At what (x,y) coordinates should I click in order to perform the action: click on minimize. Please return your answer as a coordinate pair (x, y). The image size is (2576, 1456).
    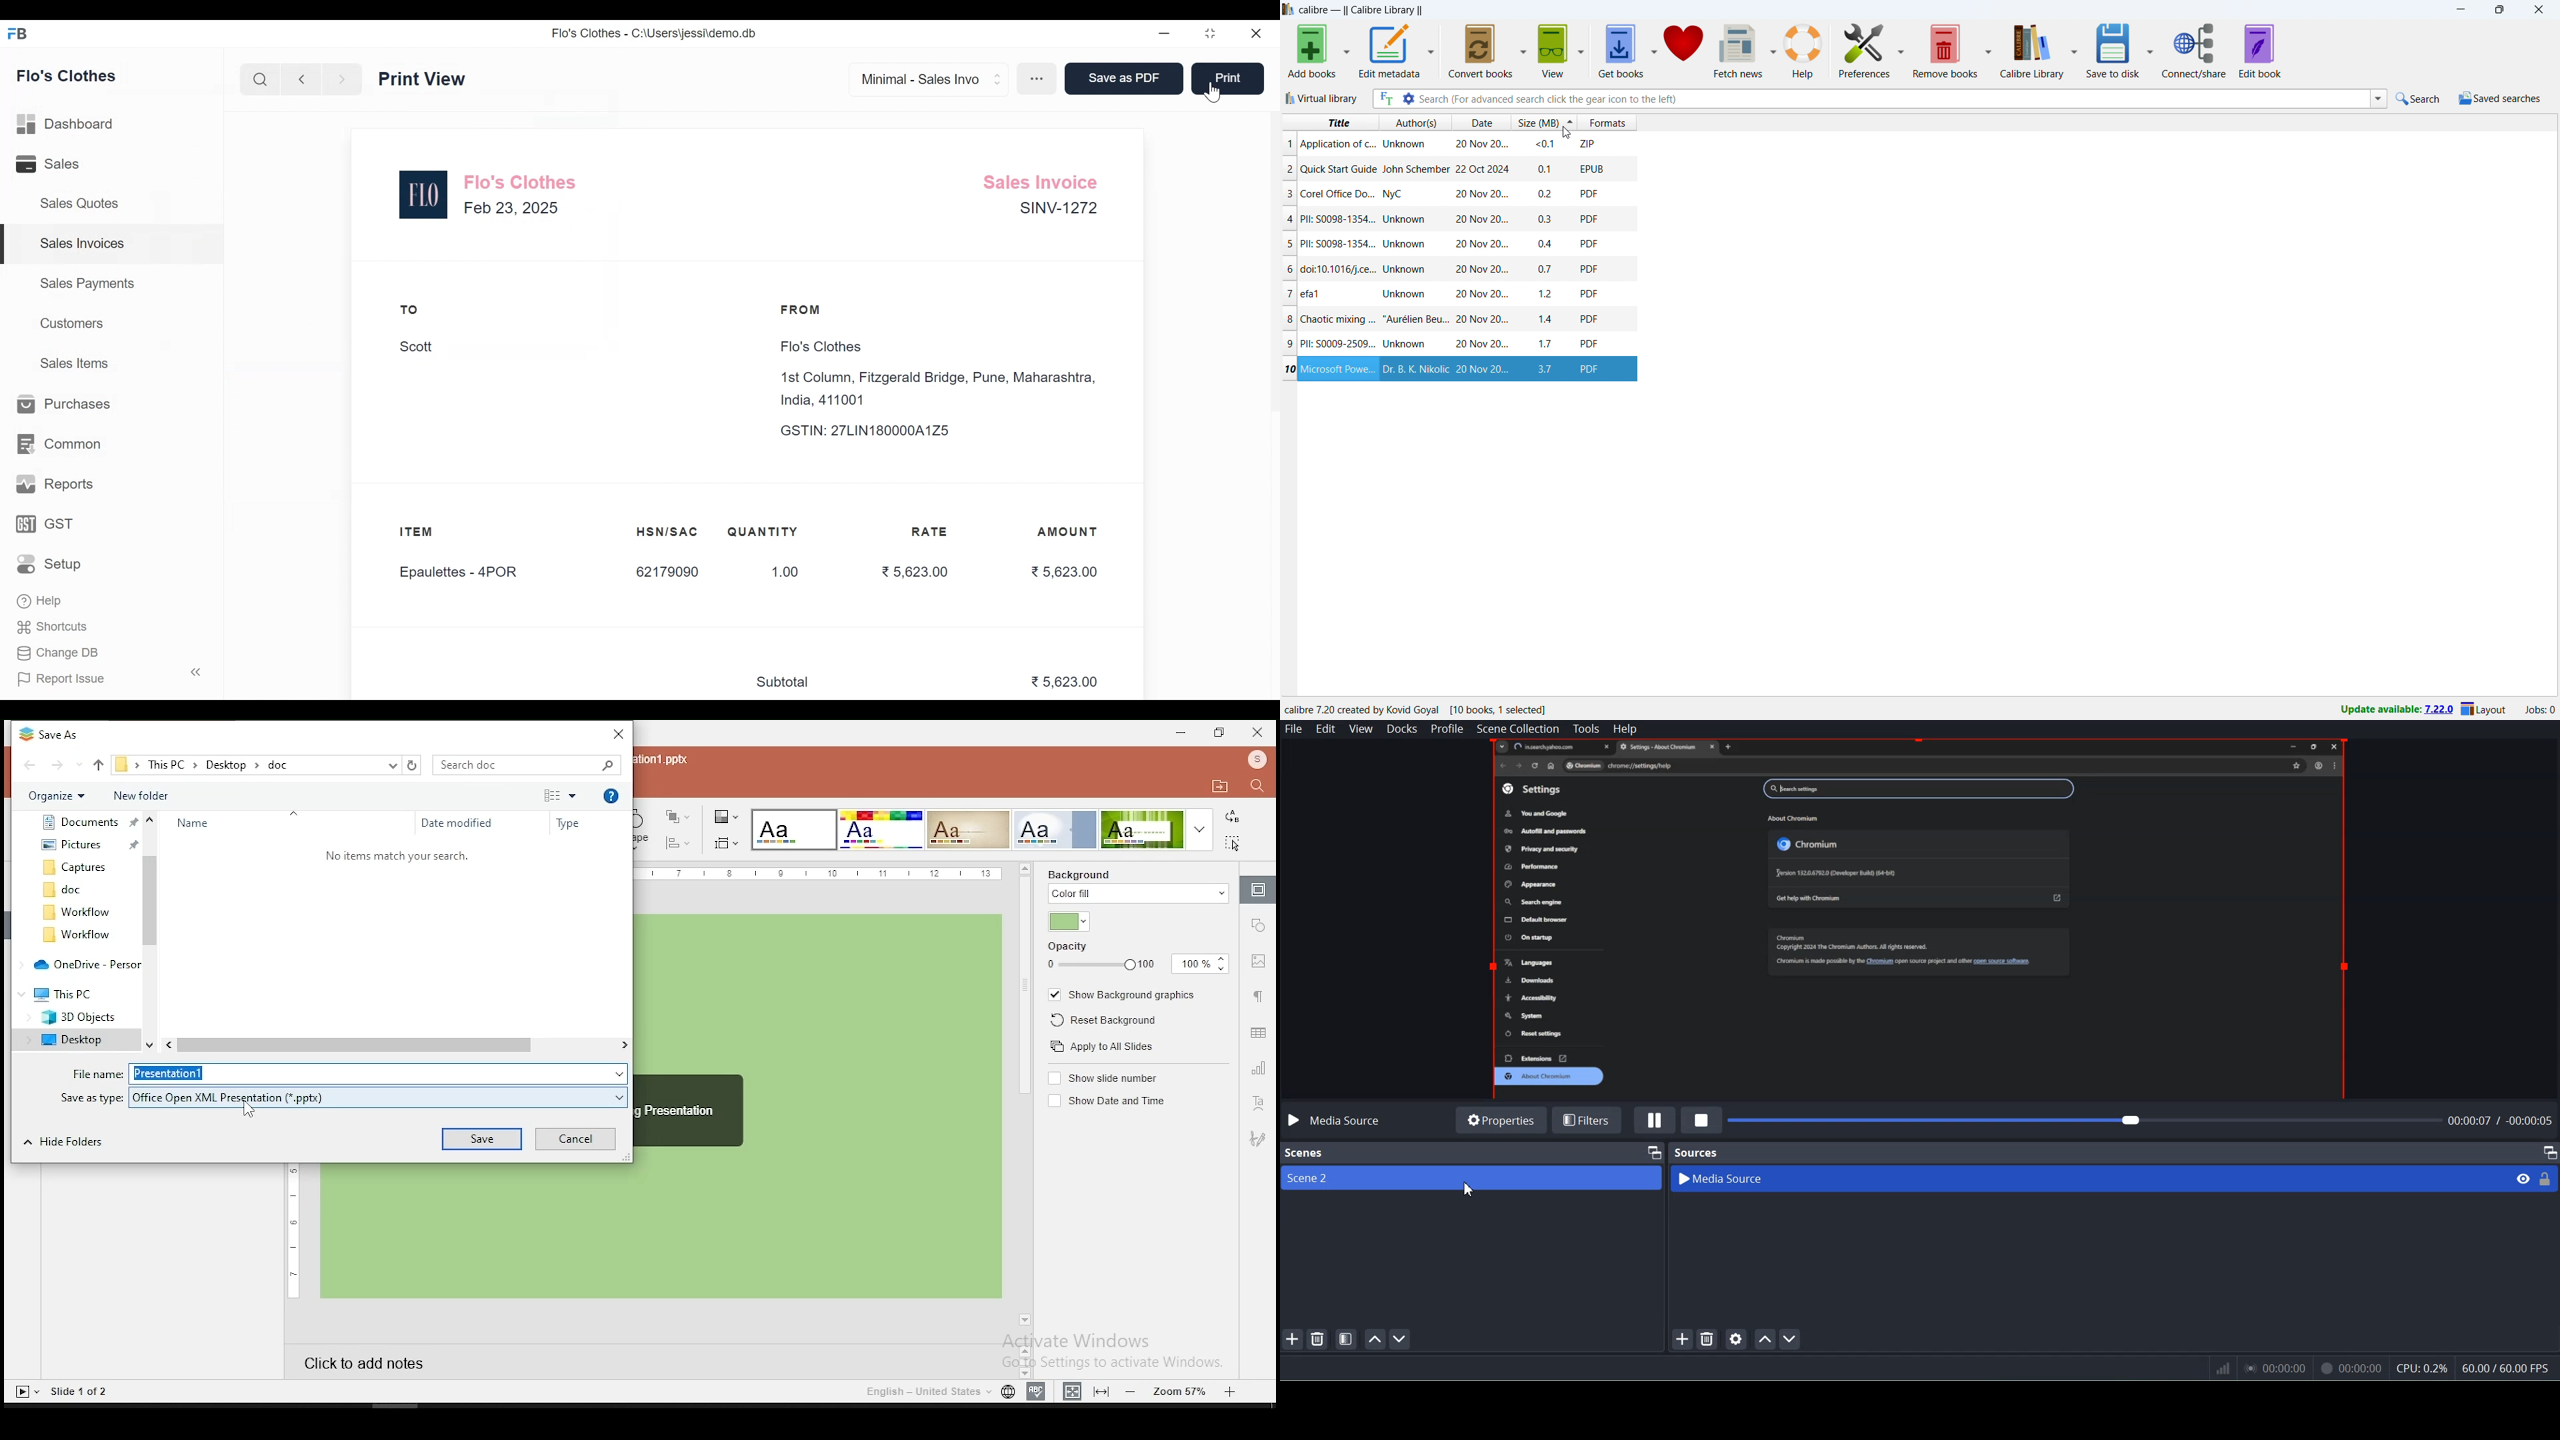
    Looking at the image, I should click on (1178, 732).